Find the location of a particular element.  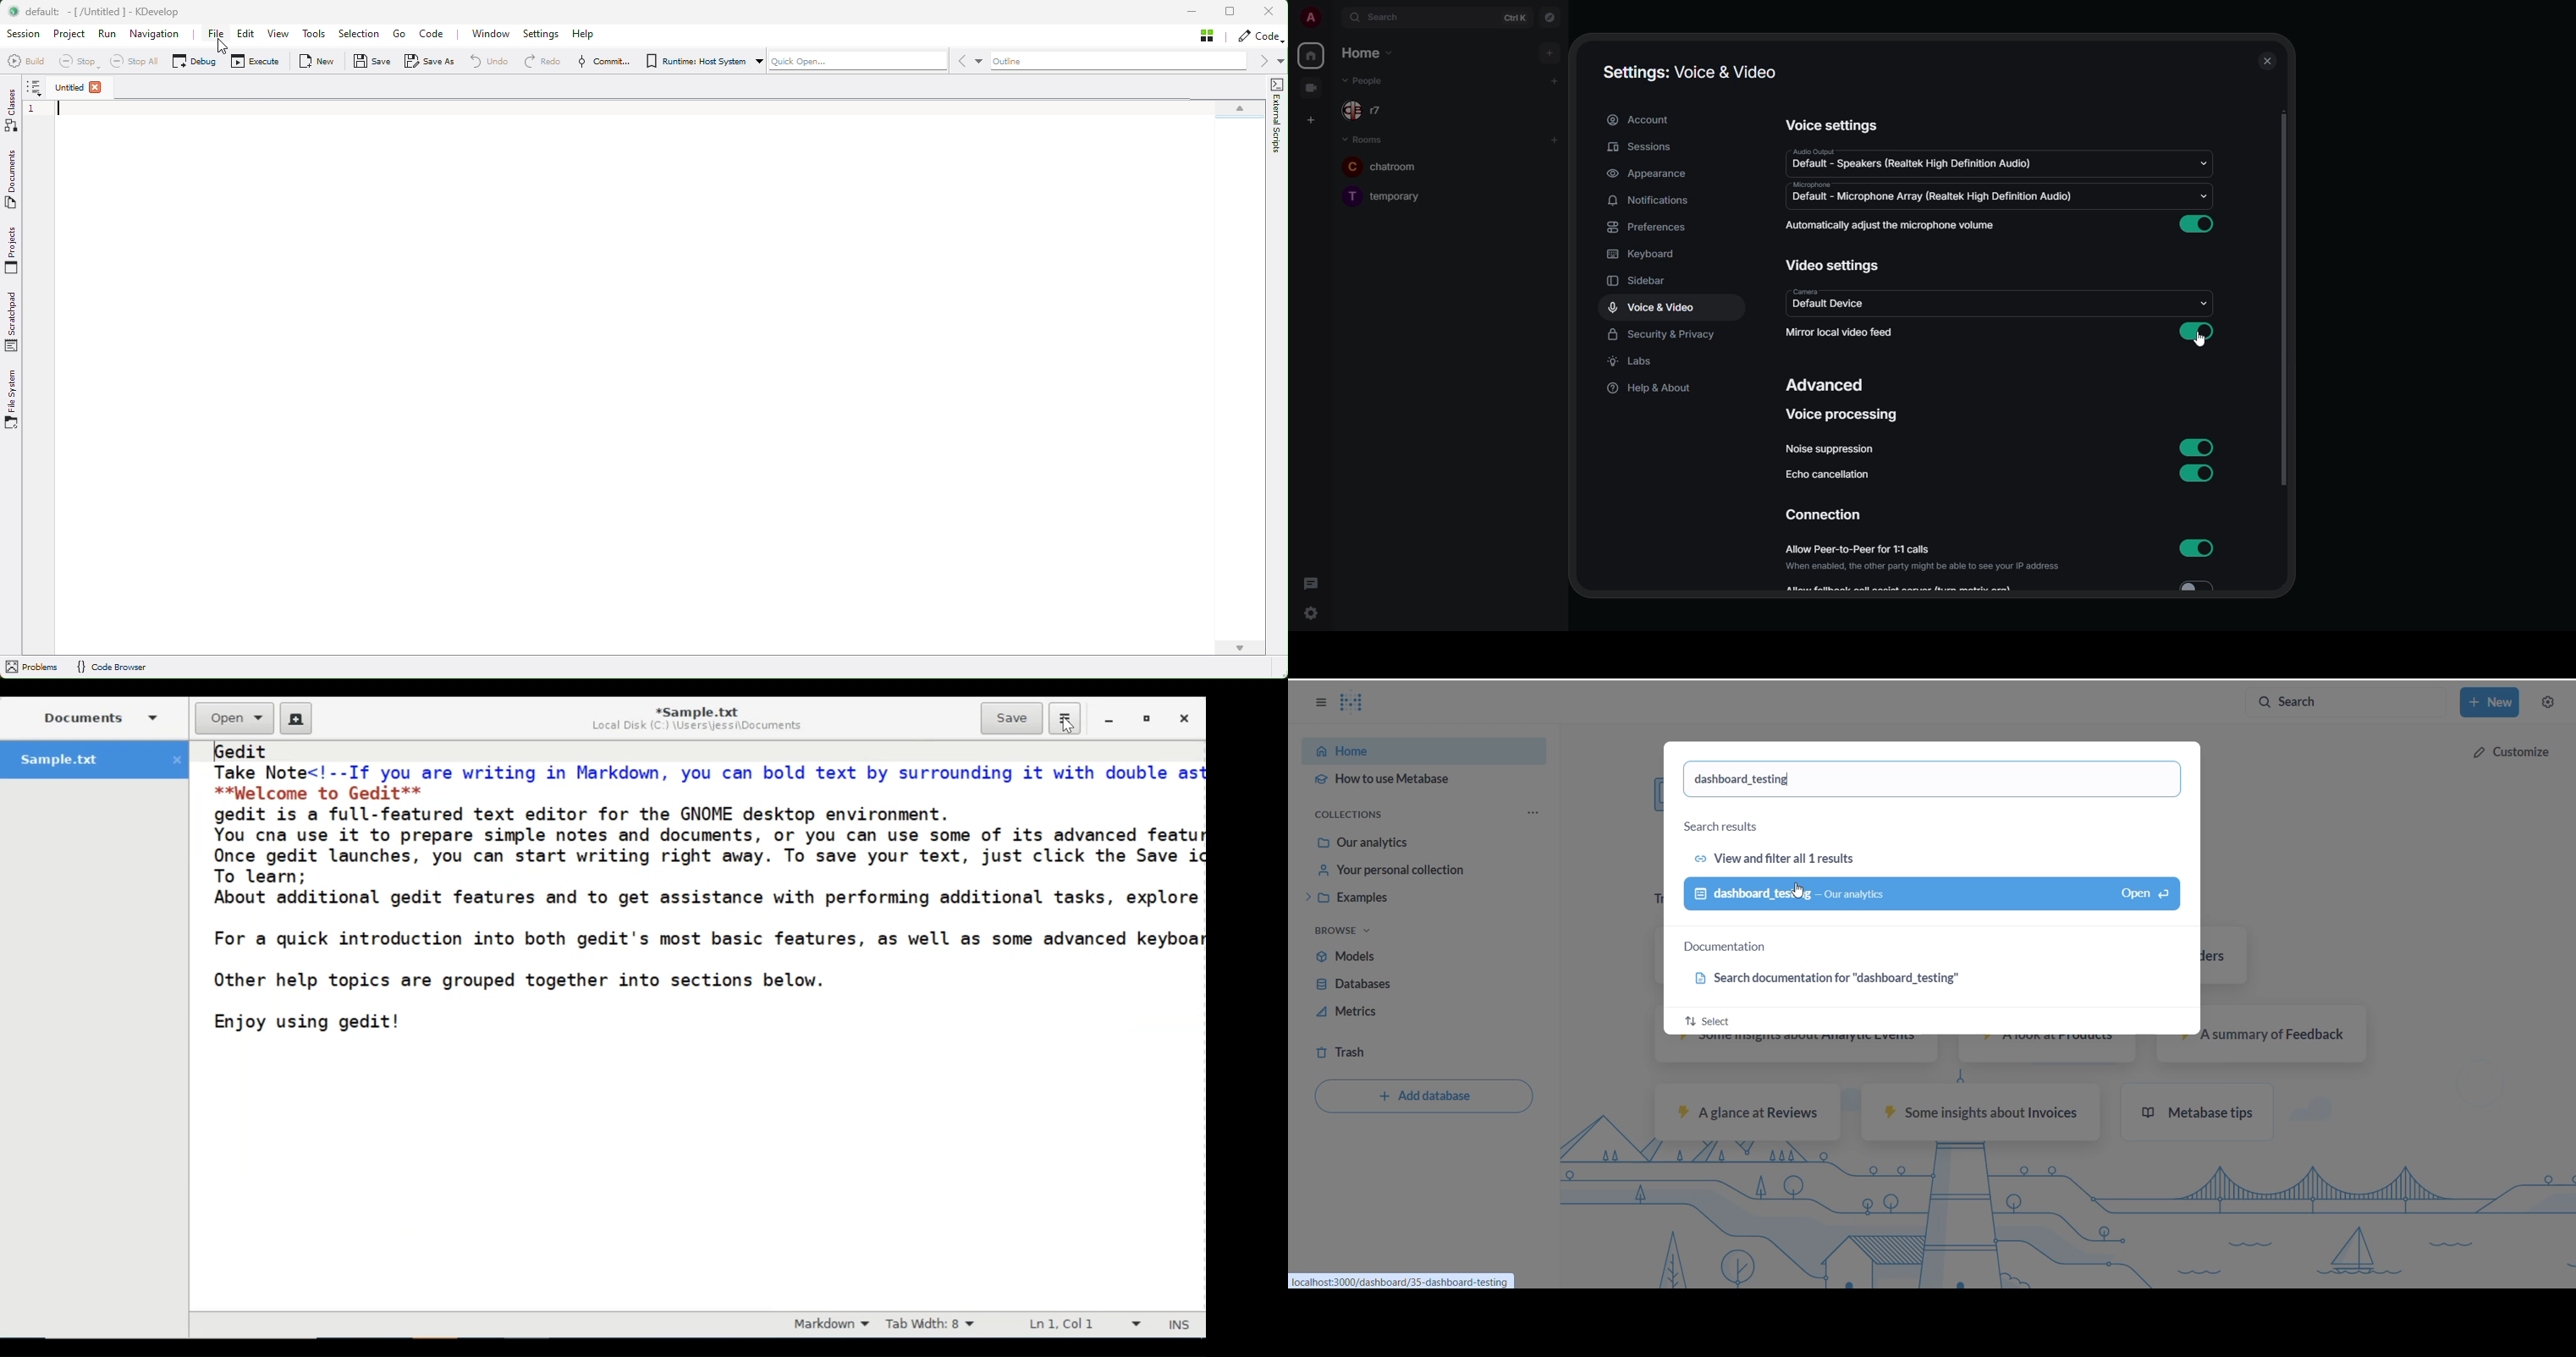

chatroom is located at coordinates (1395, 166).